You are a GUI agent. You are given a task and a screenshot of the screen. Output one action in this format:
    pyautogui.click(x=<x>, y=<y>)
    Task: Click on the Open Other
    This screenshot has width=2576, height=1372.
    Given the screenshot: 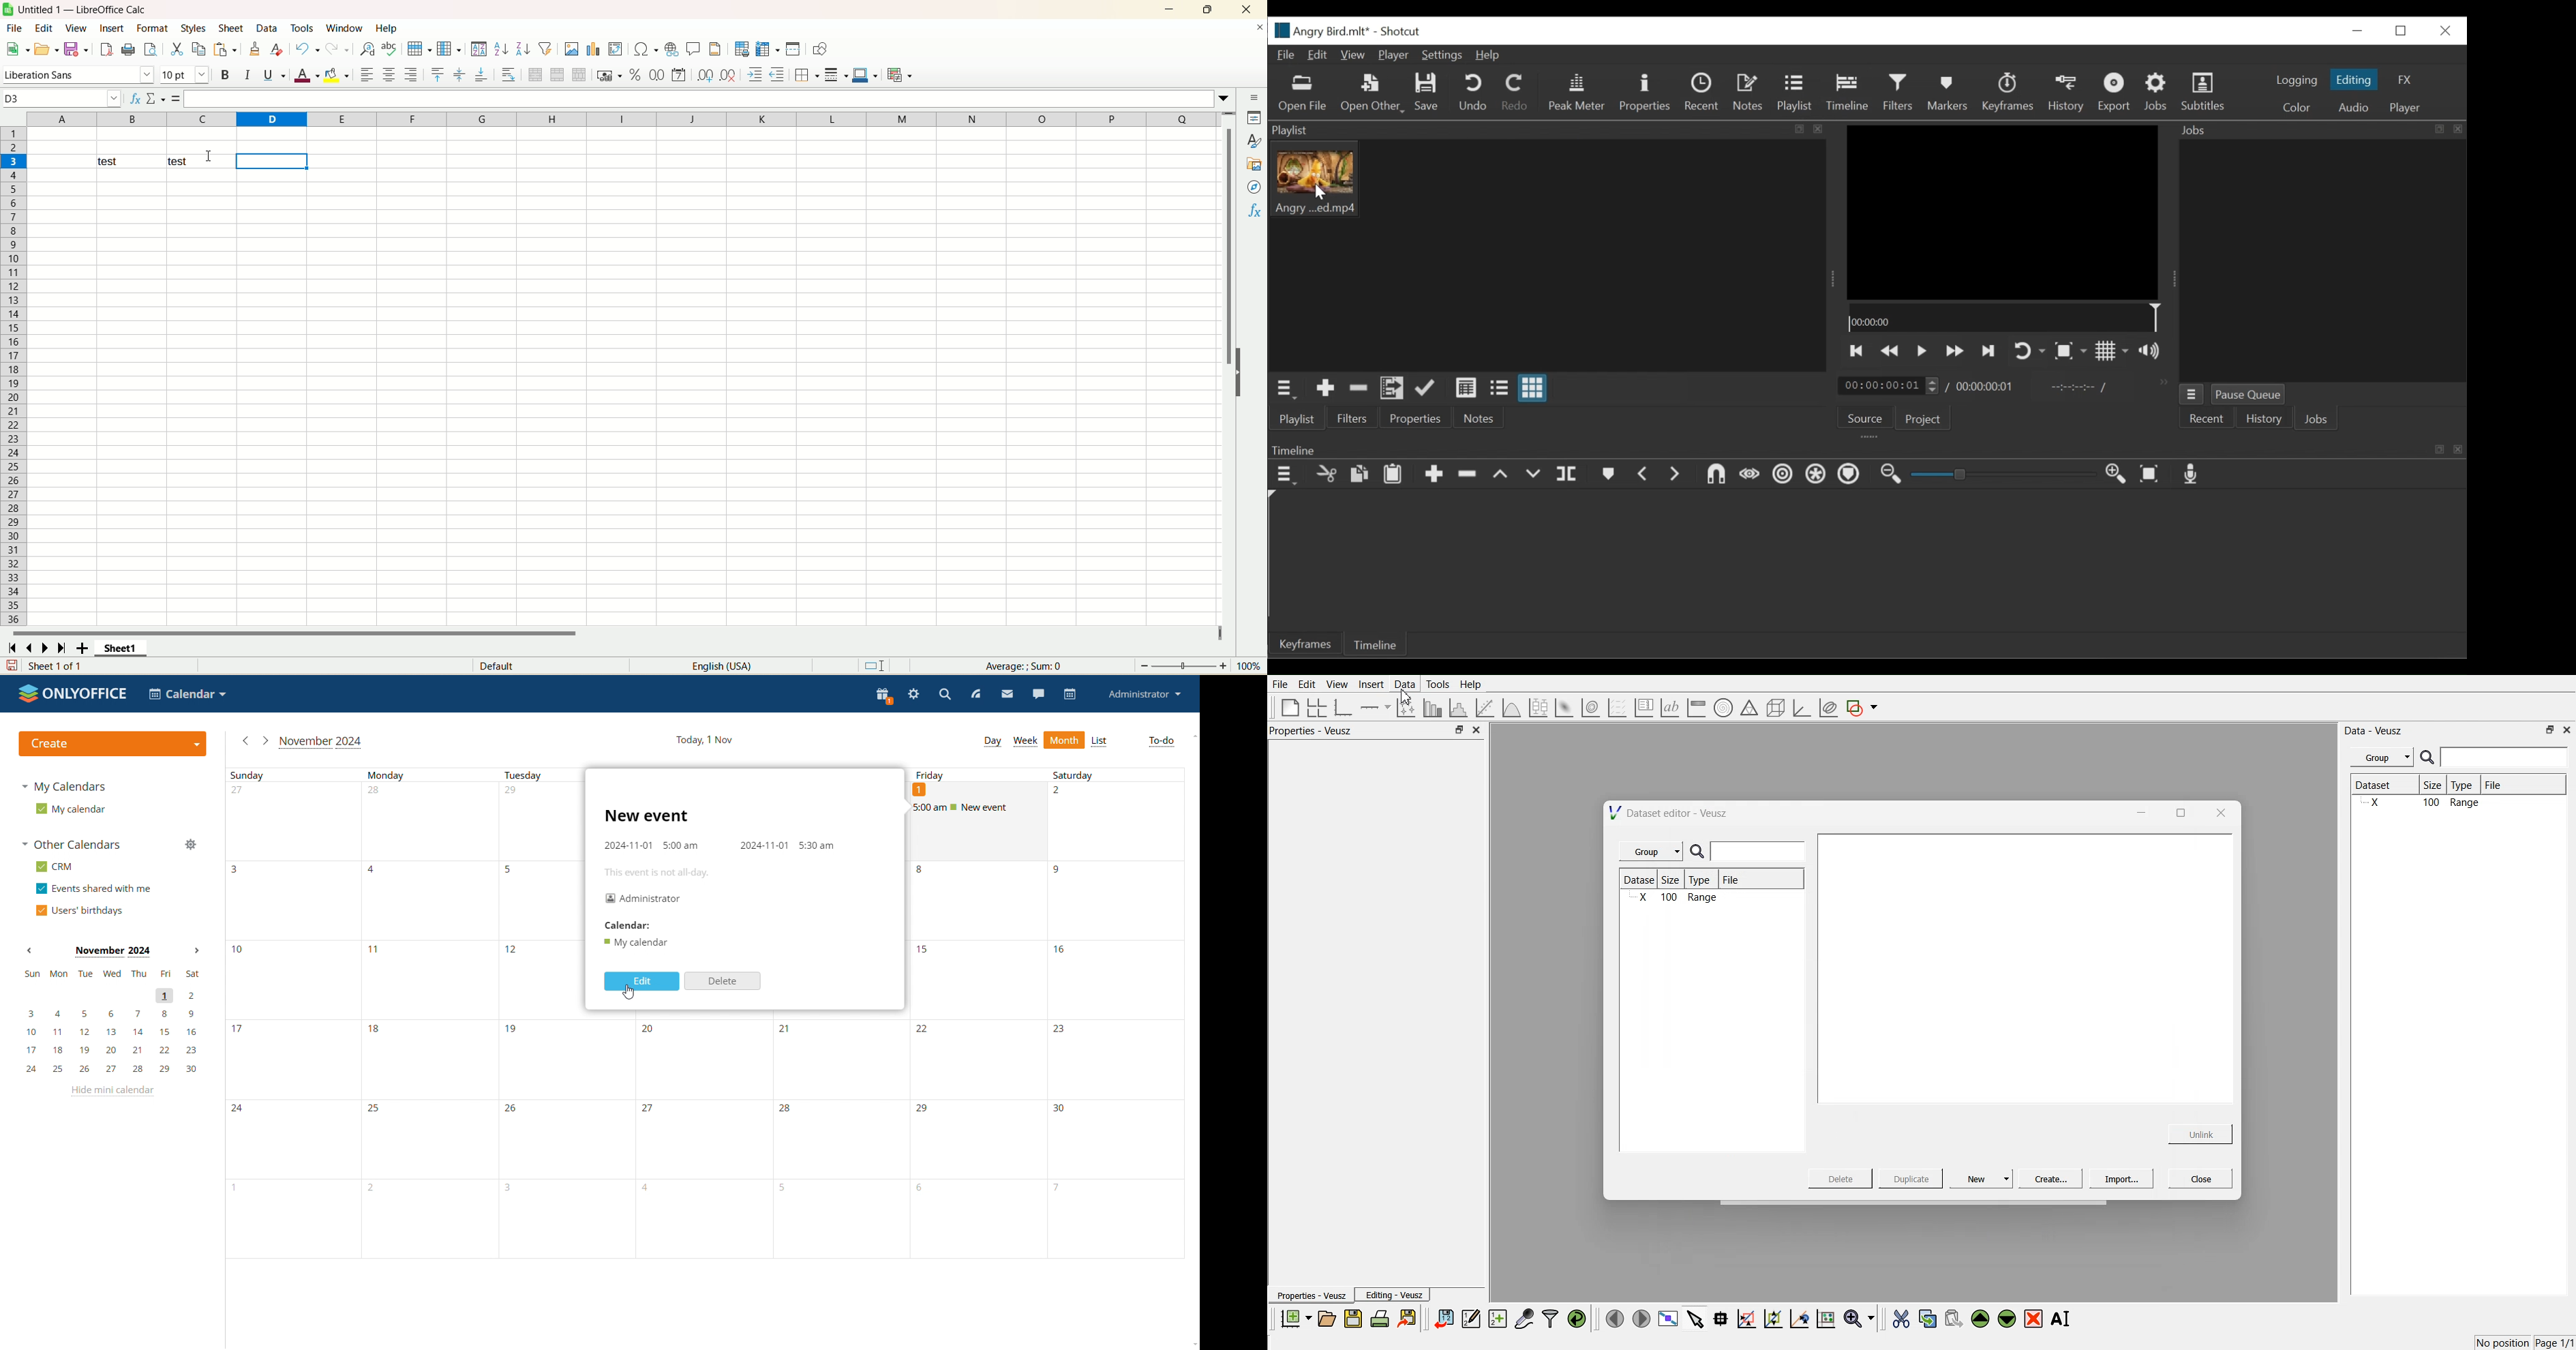 What is the action you would take?
    pyautogui.click(x=1373, y=93)
    